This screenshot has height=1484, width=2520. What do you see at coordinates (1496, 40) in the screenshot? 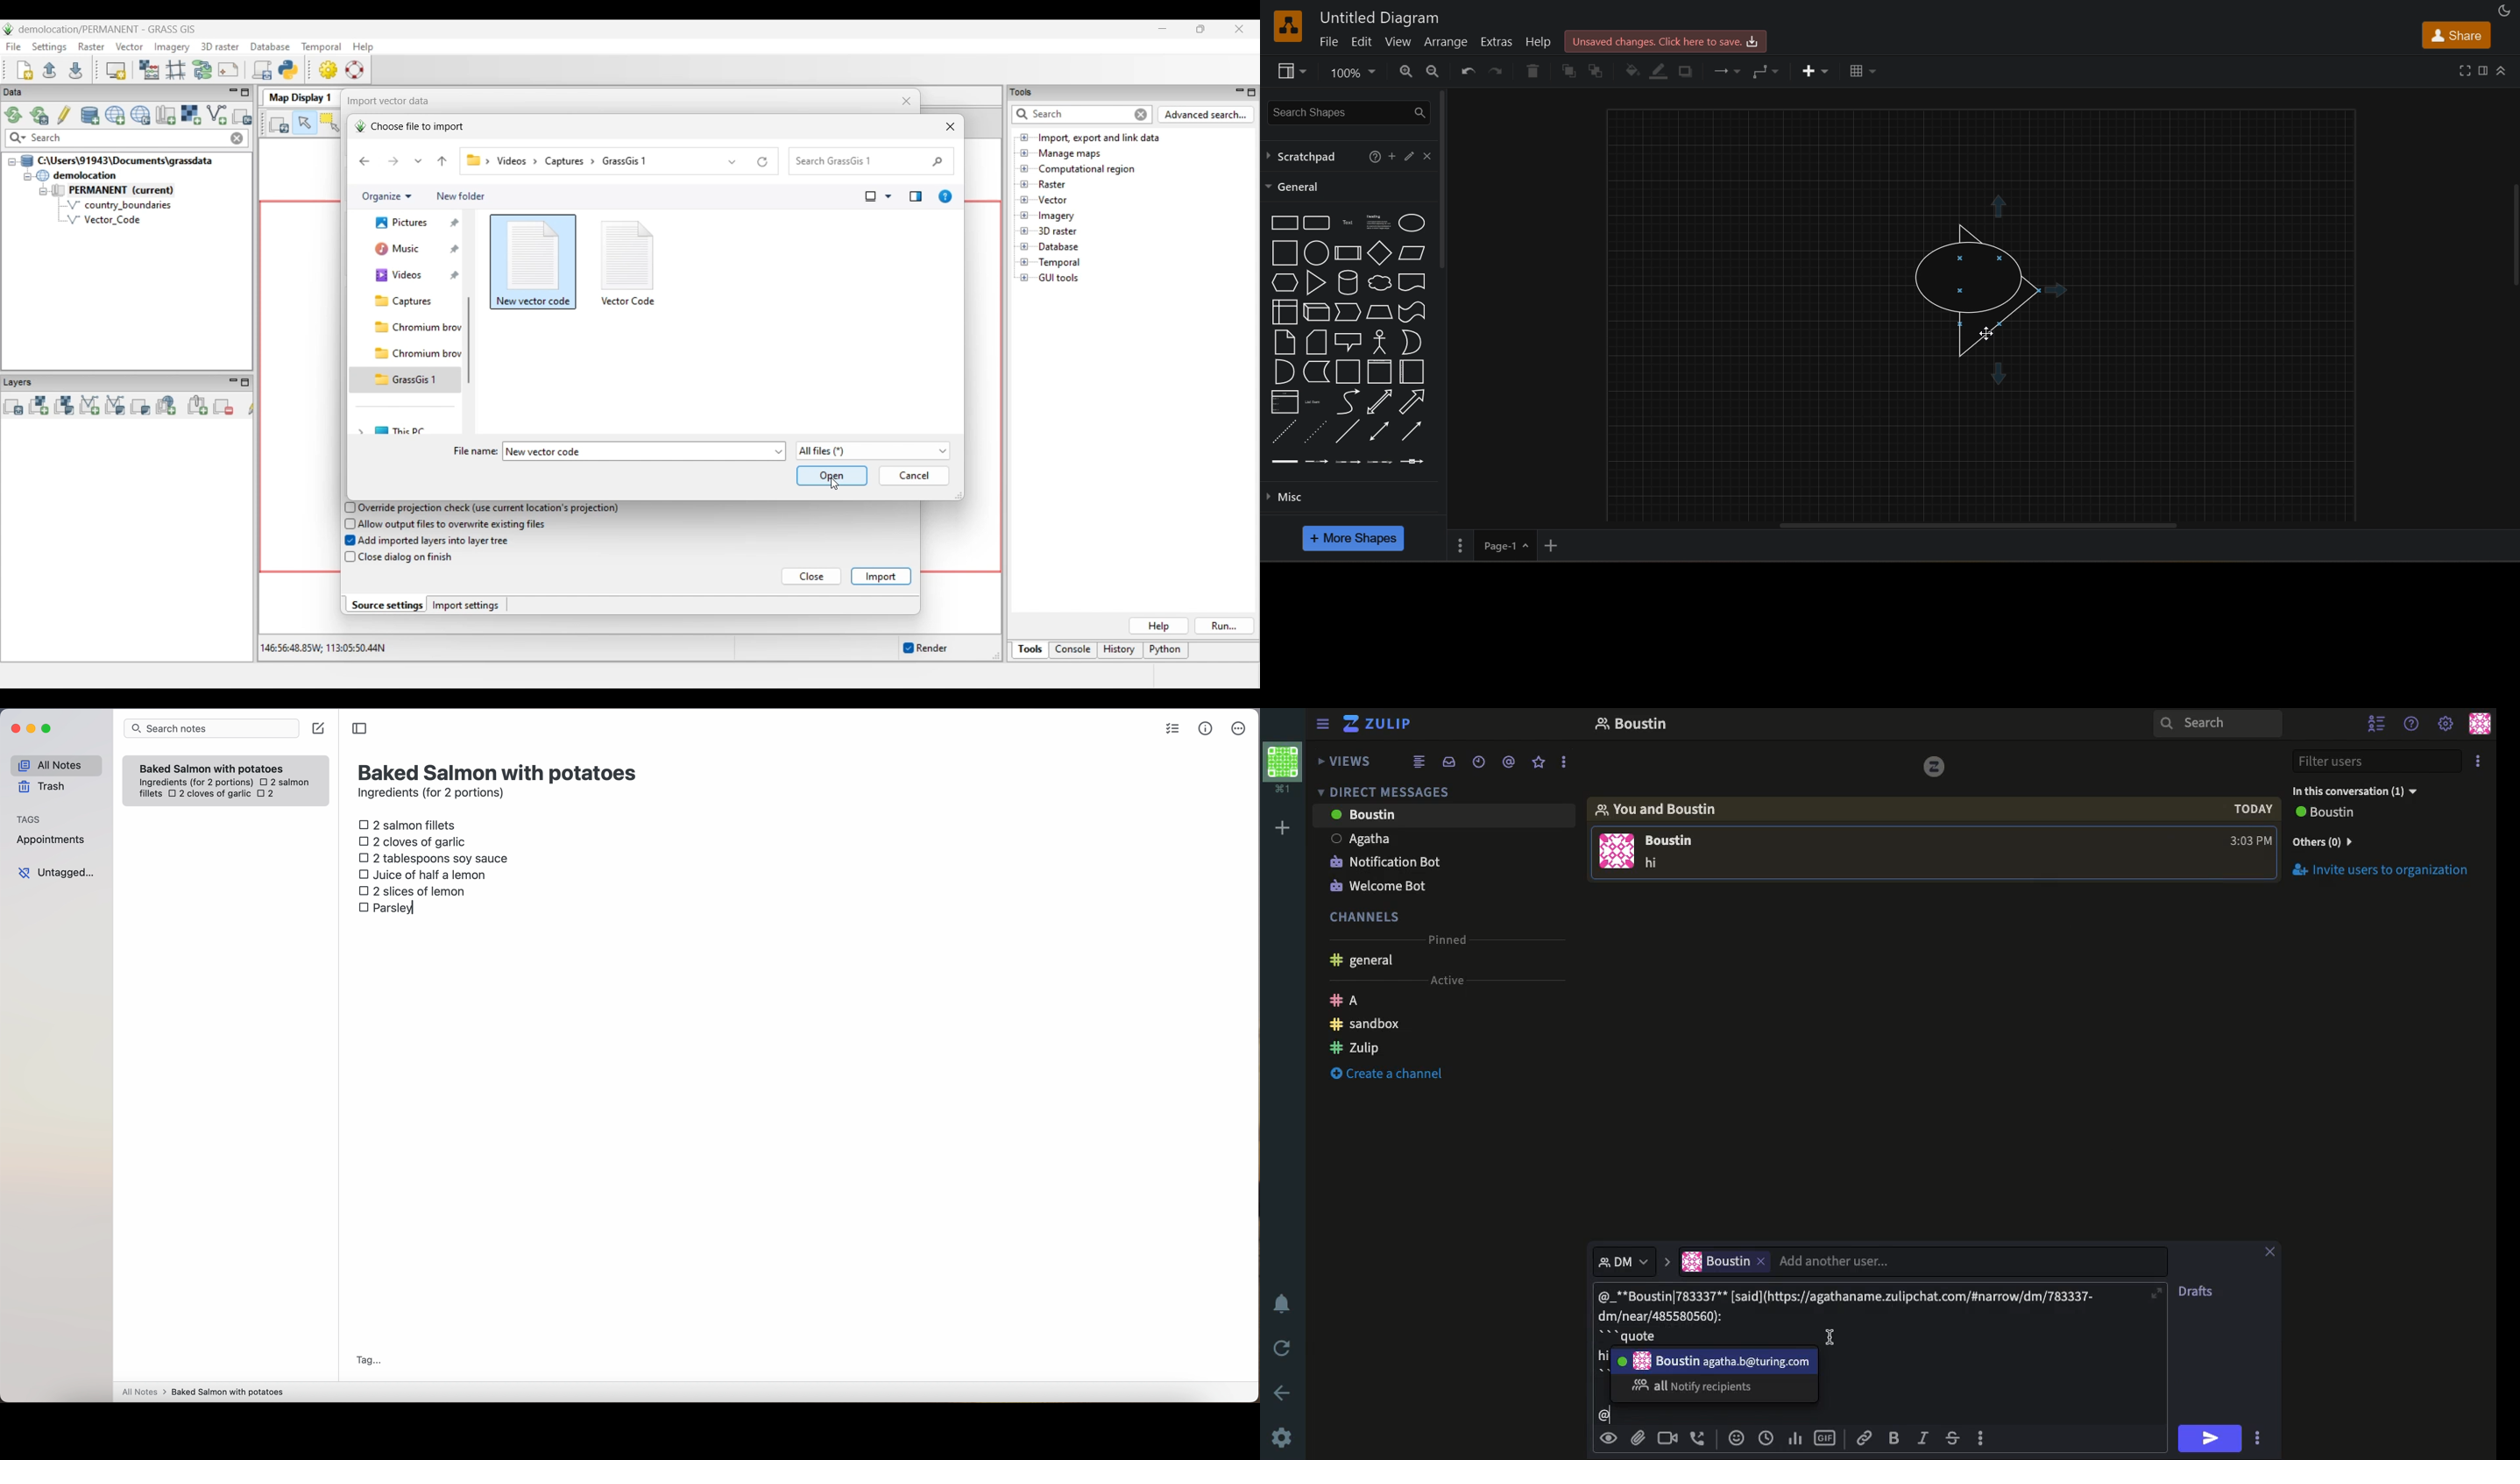
I see `extras` at bounding box center [1496, 40].